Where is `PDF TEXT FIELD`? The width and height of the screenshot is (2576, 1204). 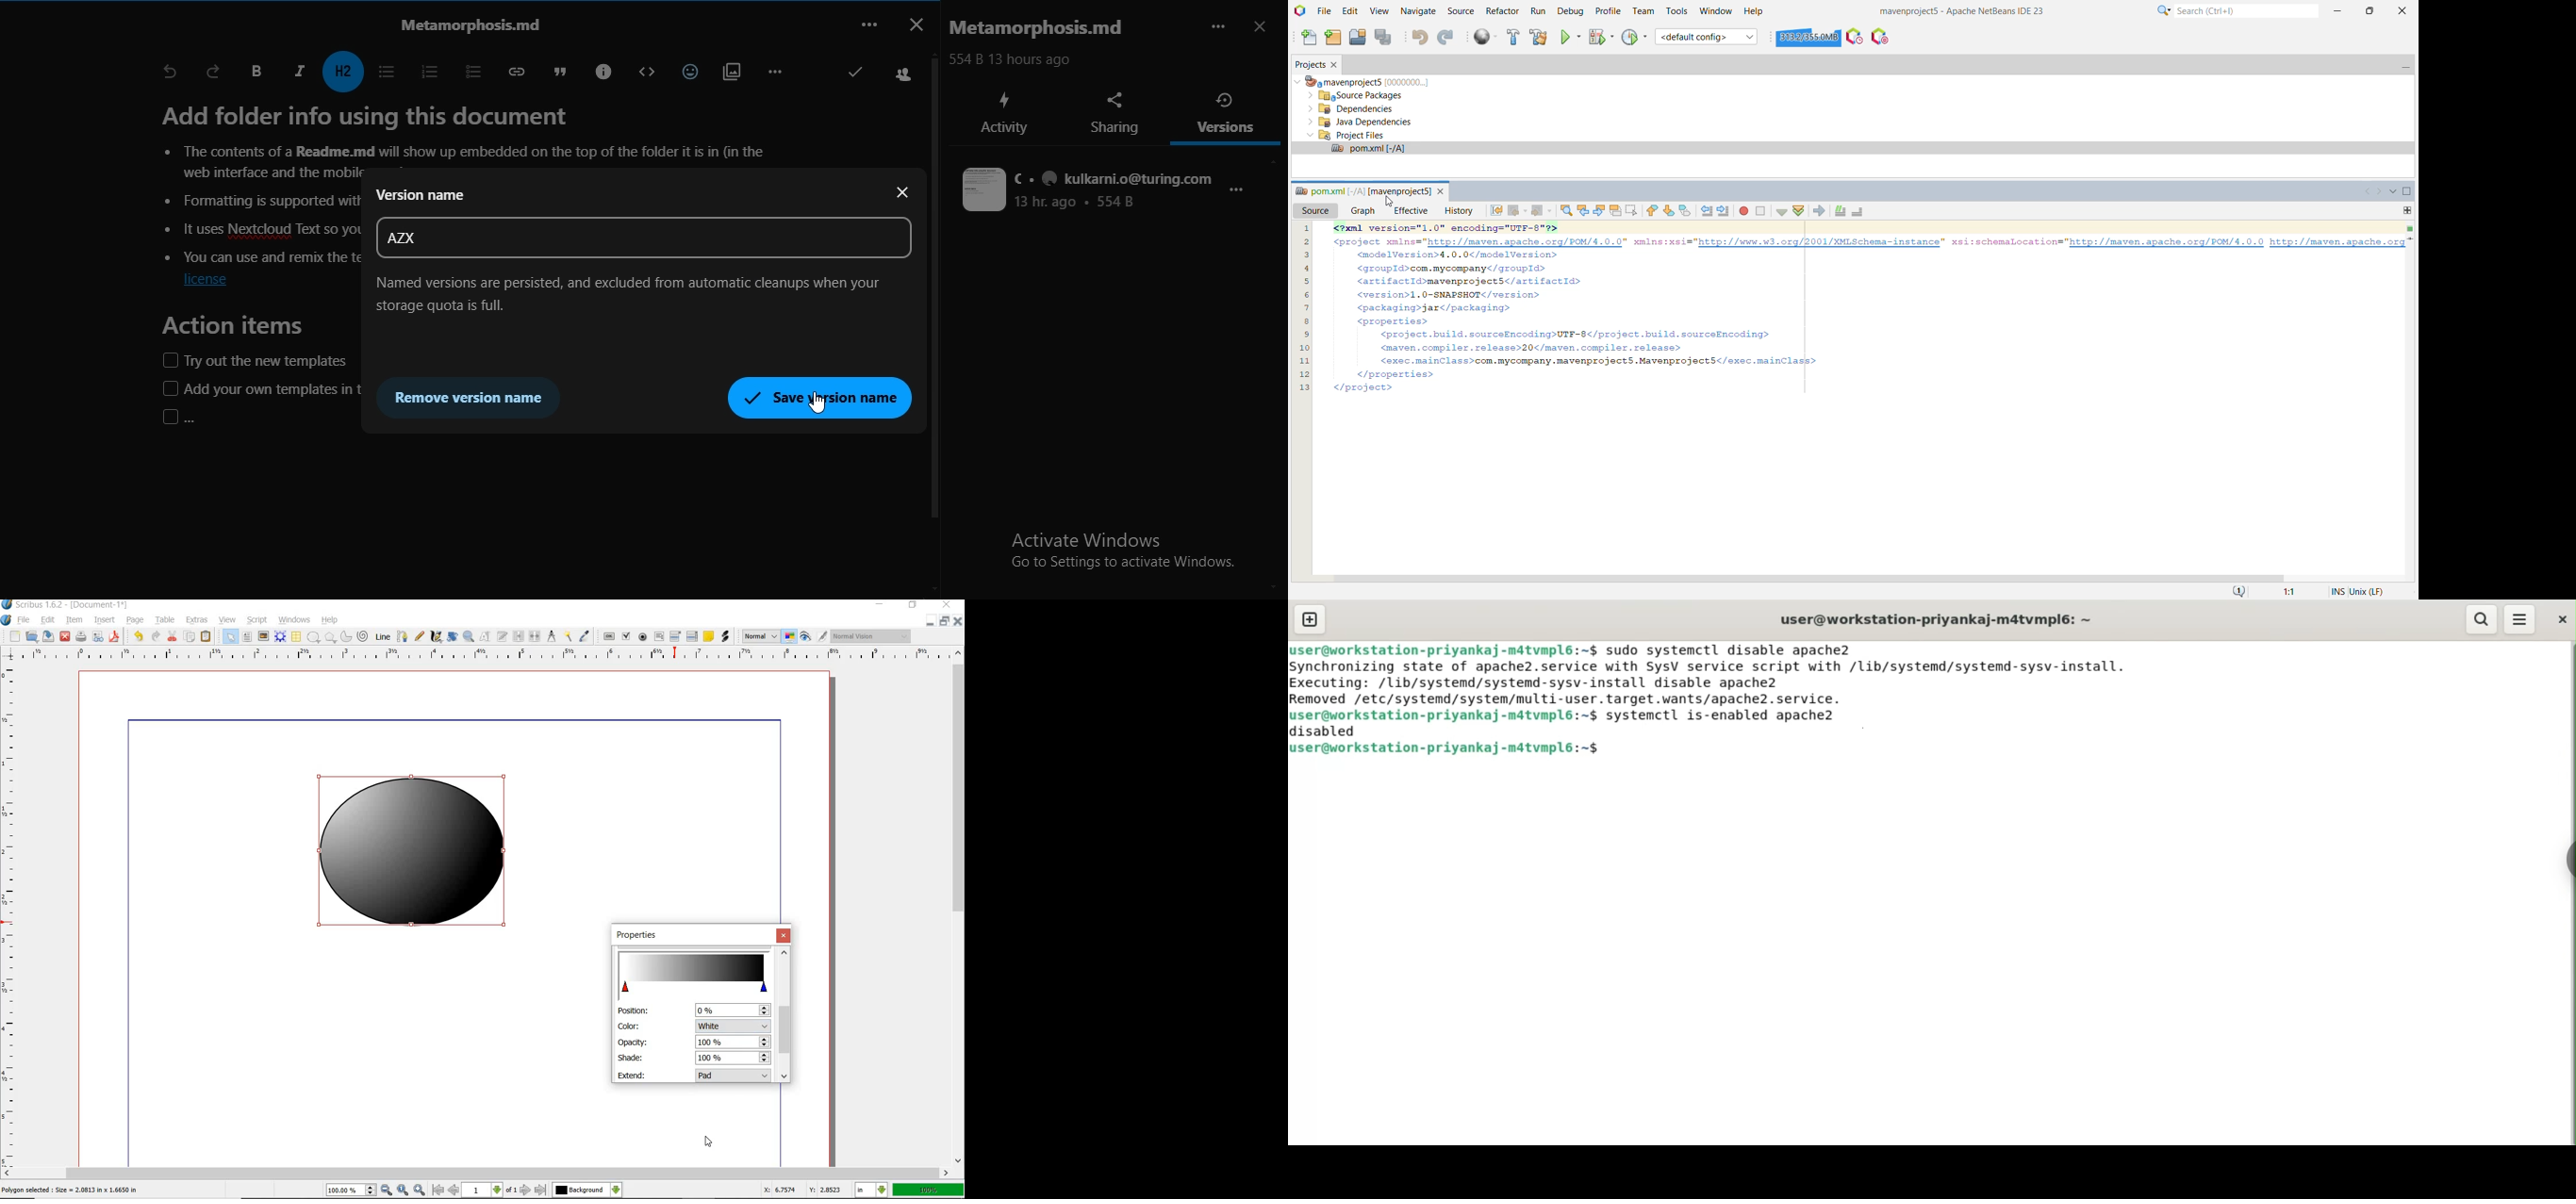
PDF TEXT FIELD is located at coordinates (659, 636).